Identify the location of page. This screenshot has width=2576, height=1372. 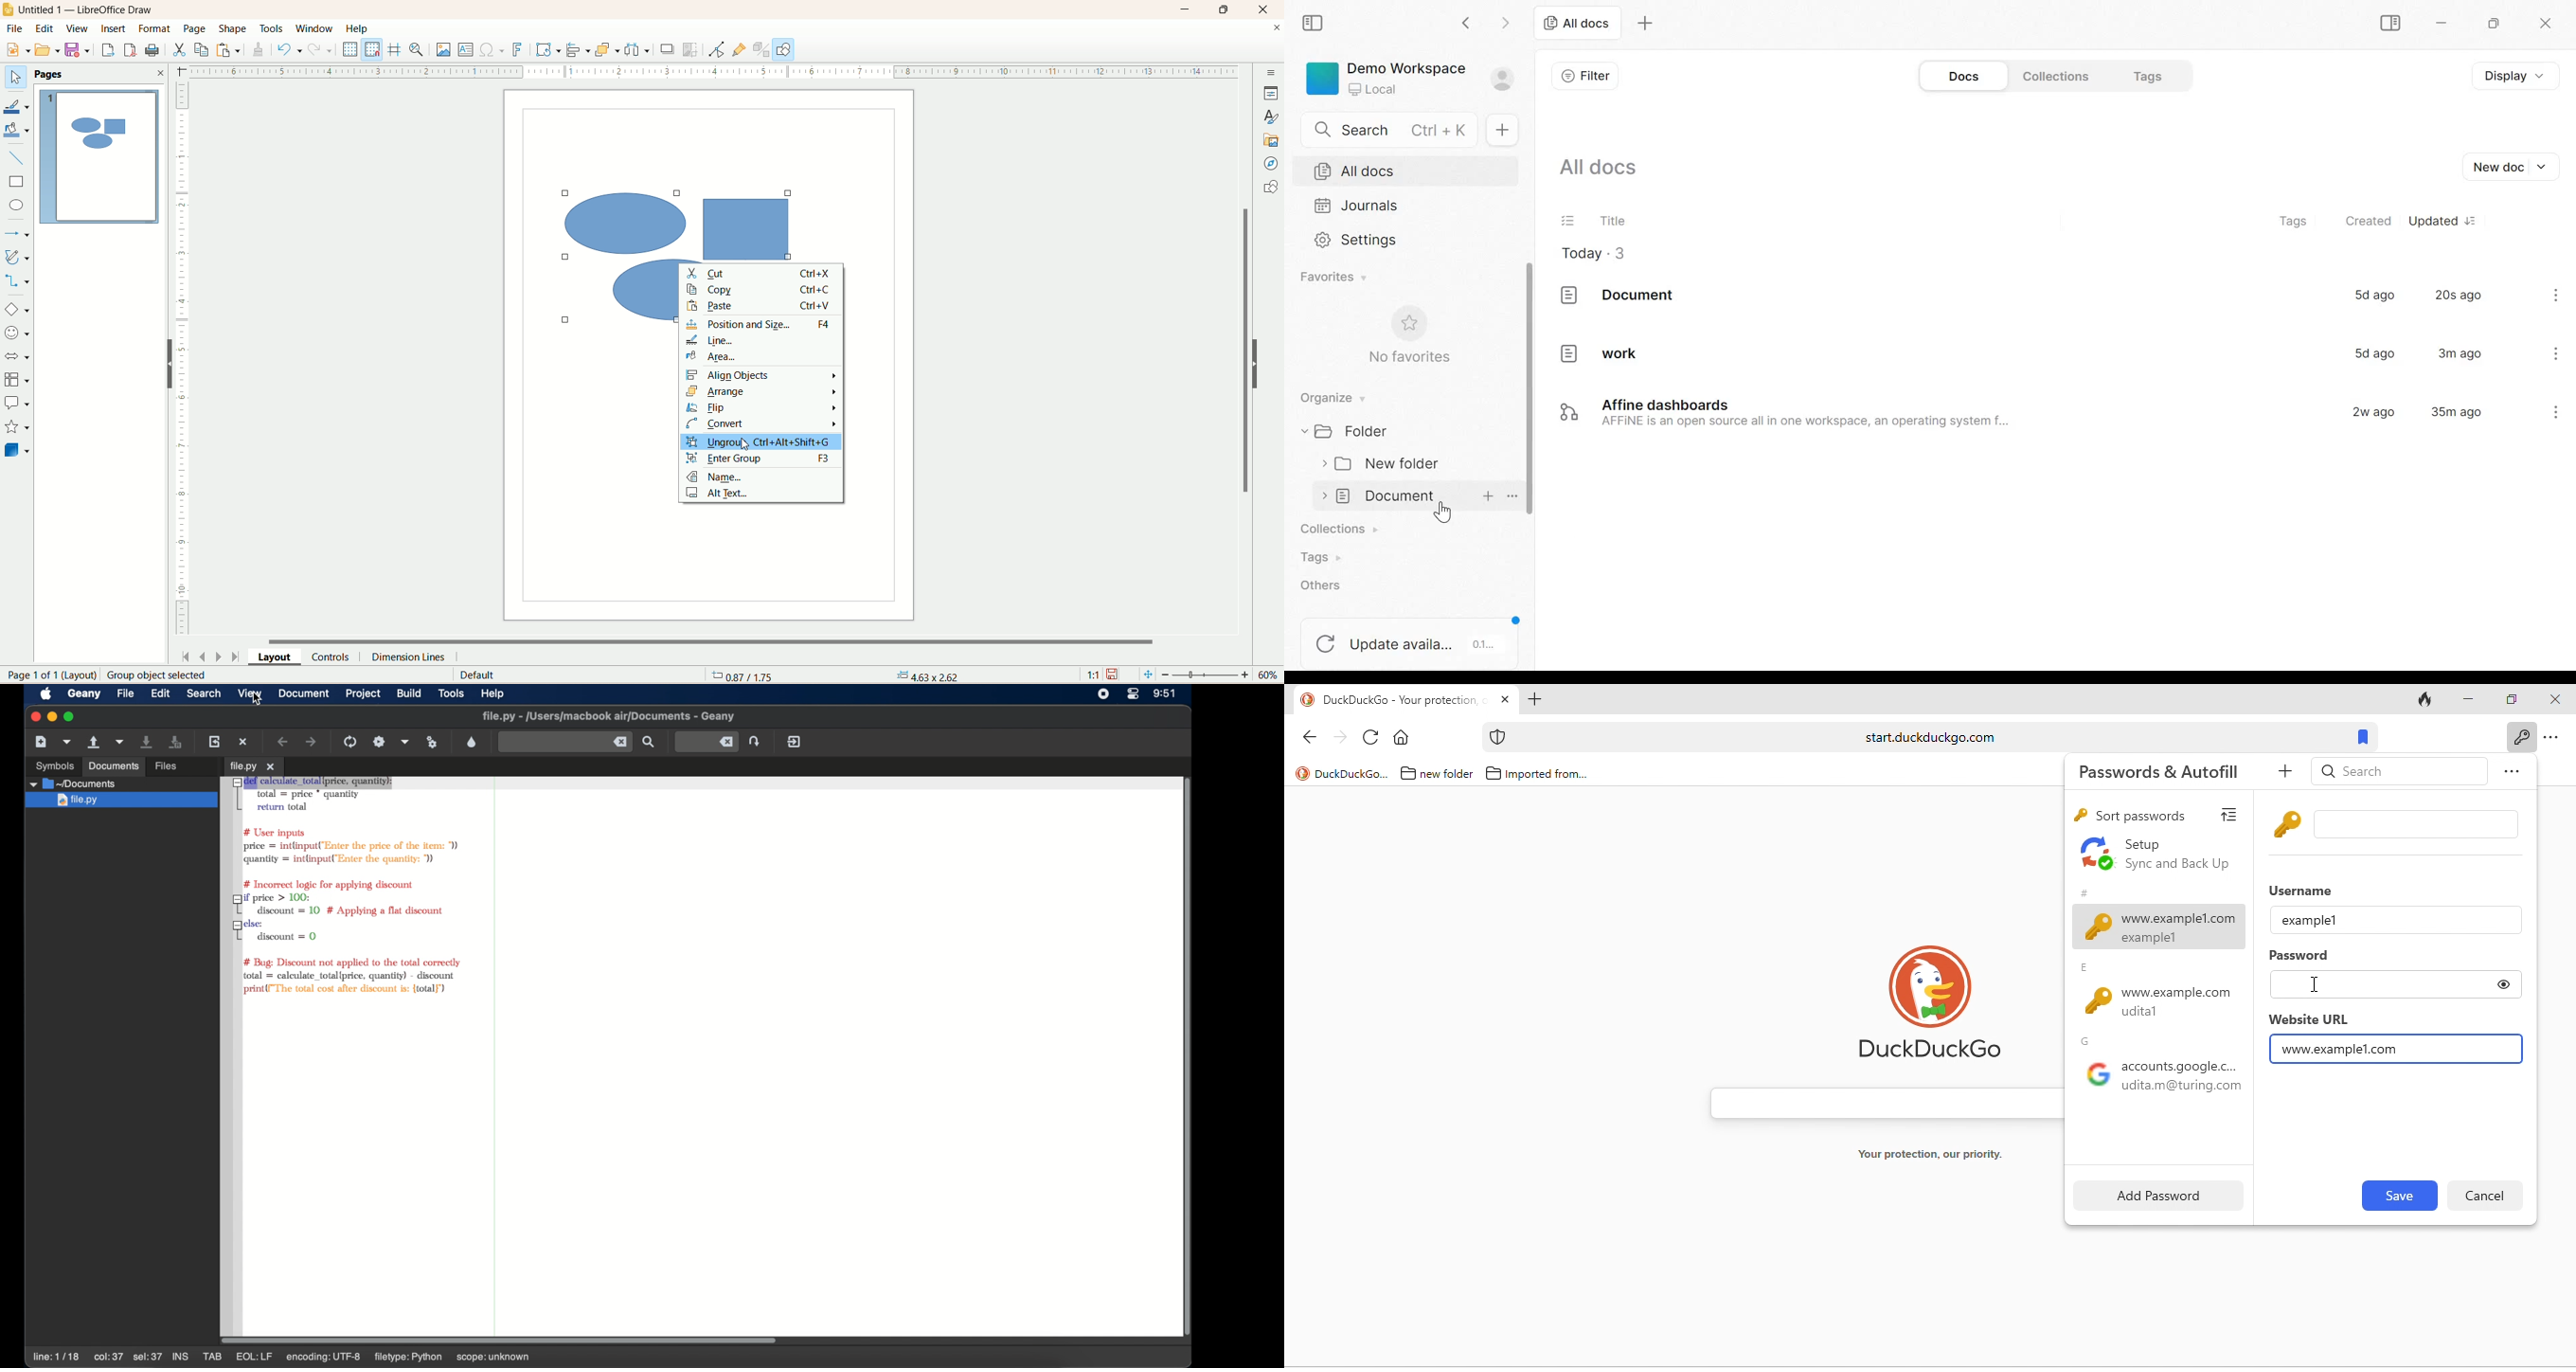
(45, 676).